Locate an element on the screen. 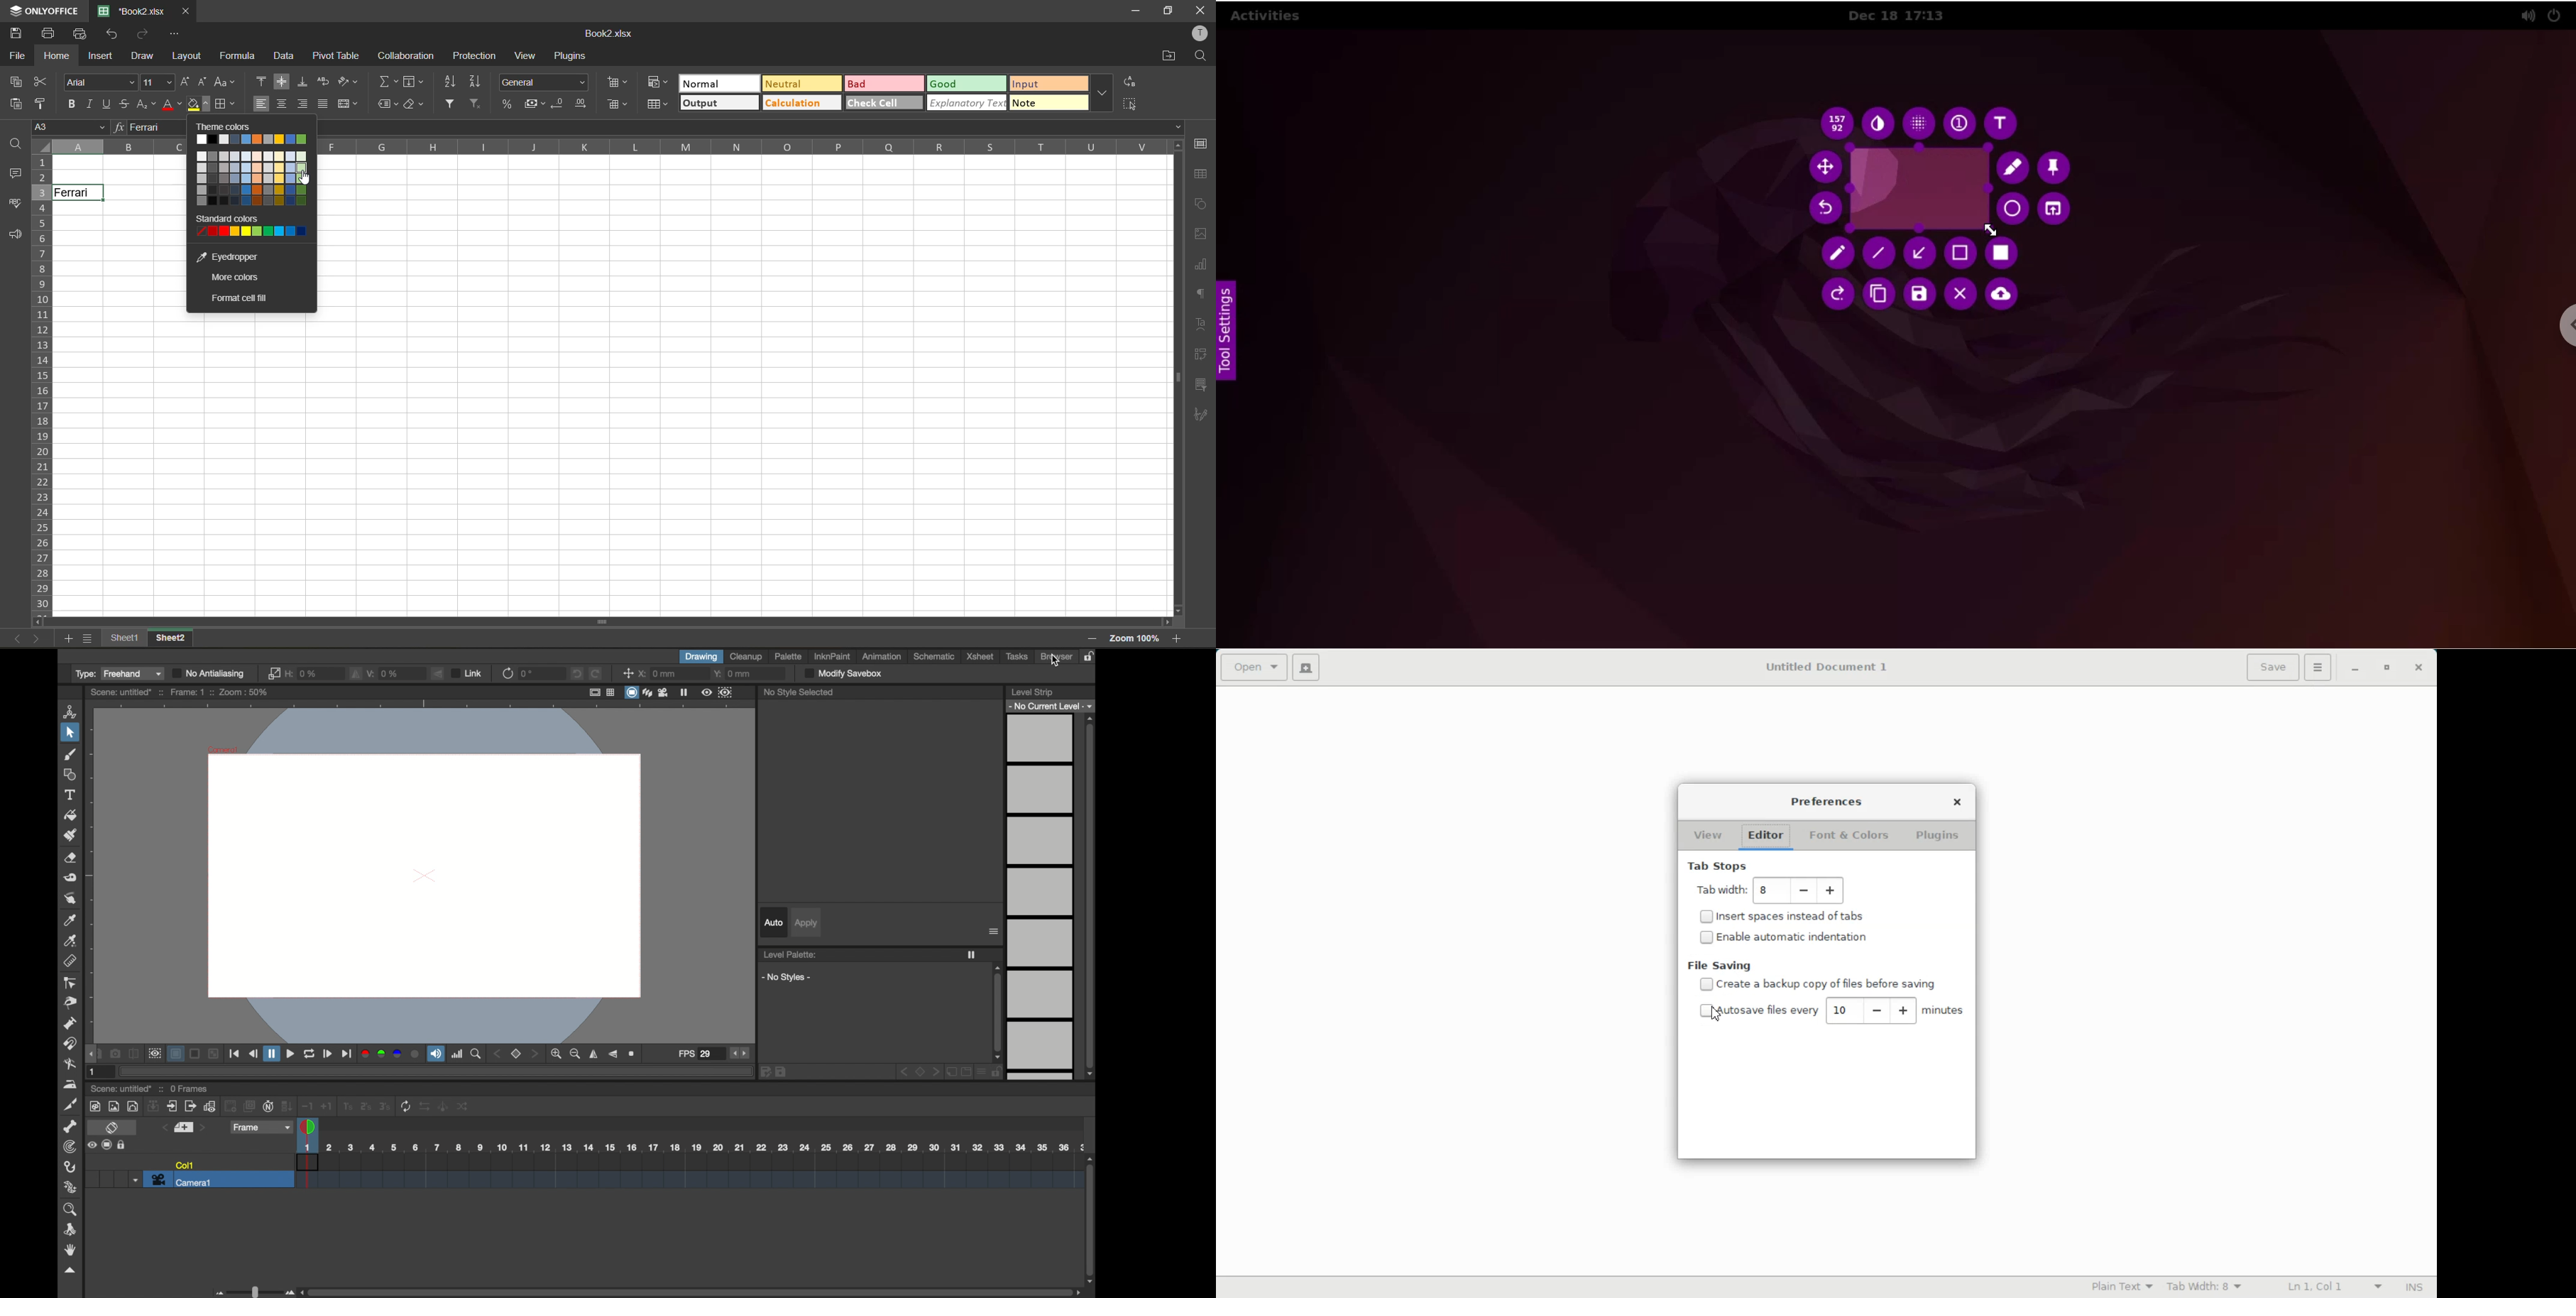 The height and width of the screenshot is (1316, 2576). flip horizontally is located at coordinates (595, 1053).